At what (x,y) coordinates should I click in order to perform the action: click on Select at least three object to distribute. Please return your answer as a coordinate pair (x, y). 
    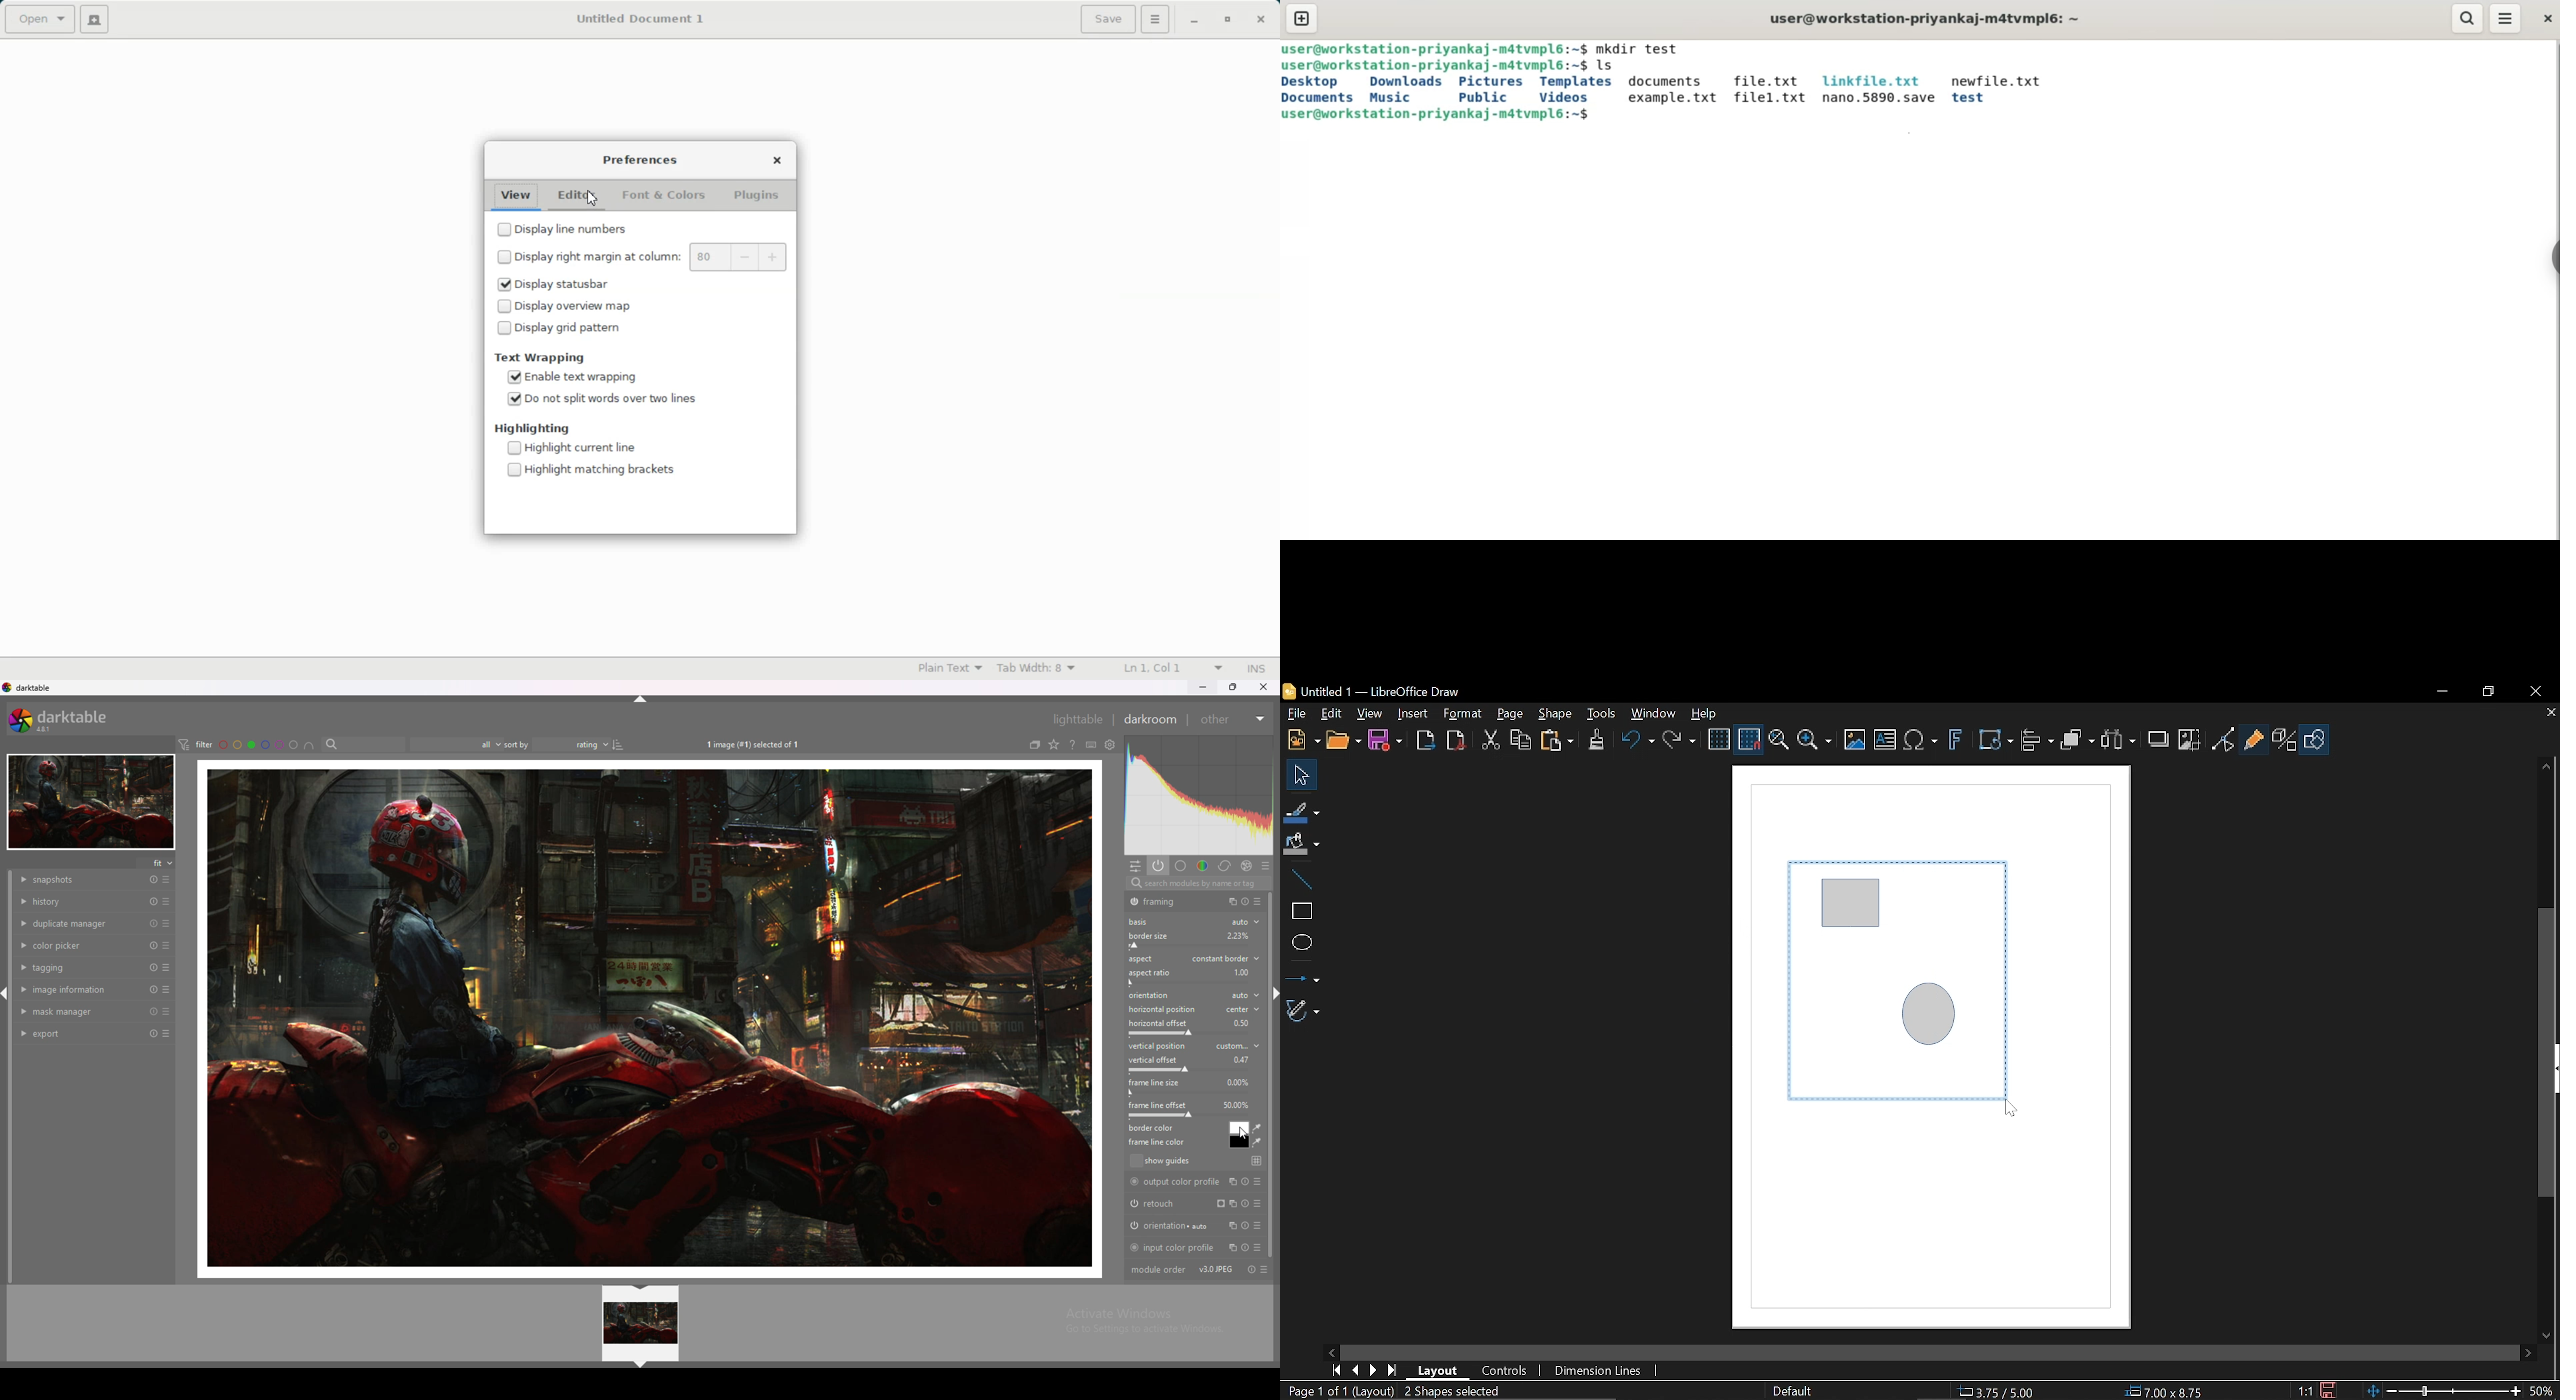
    Looking at the image, I should click on (2119, 742).